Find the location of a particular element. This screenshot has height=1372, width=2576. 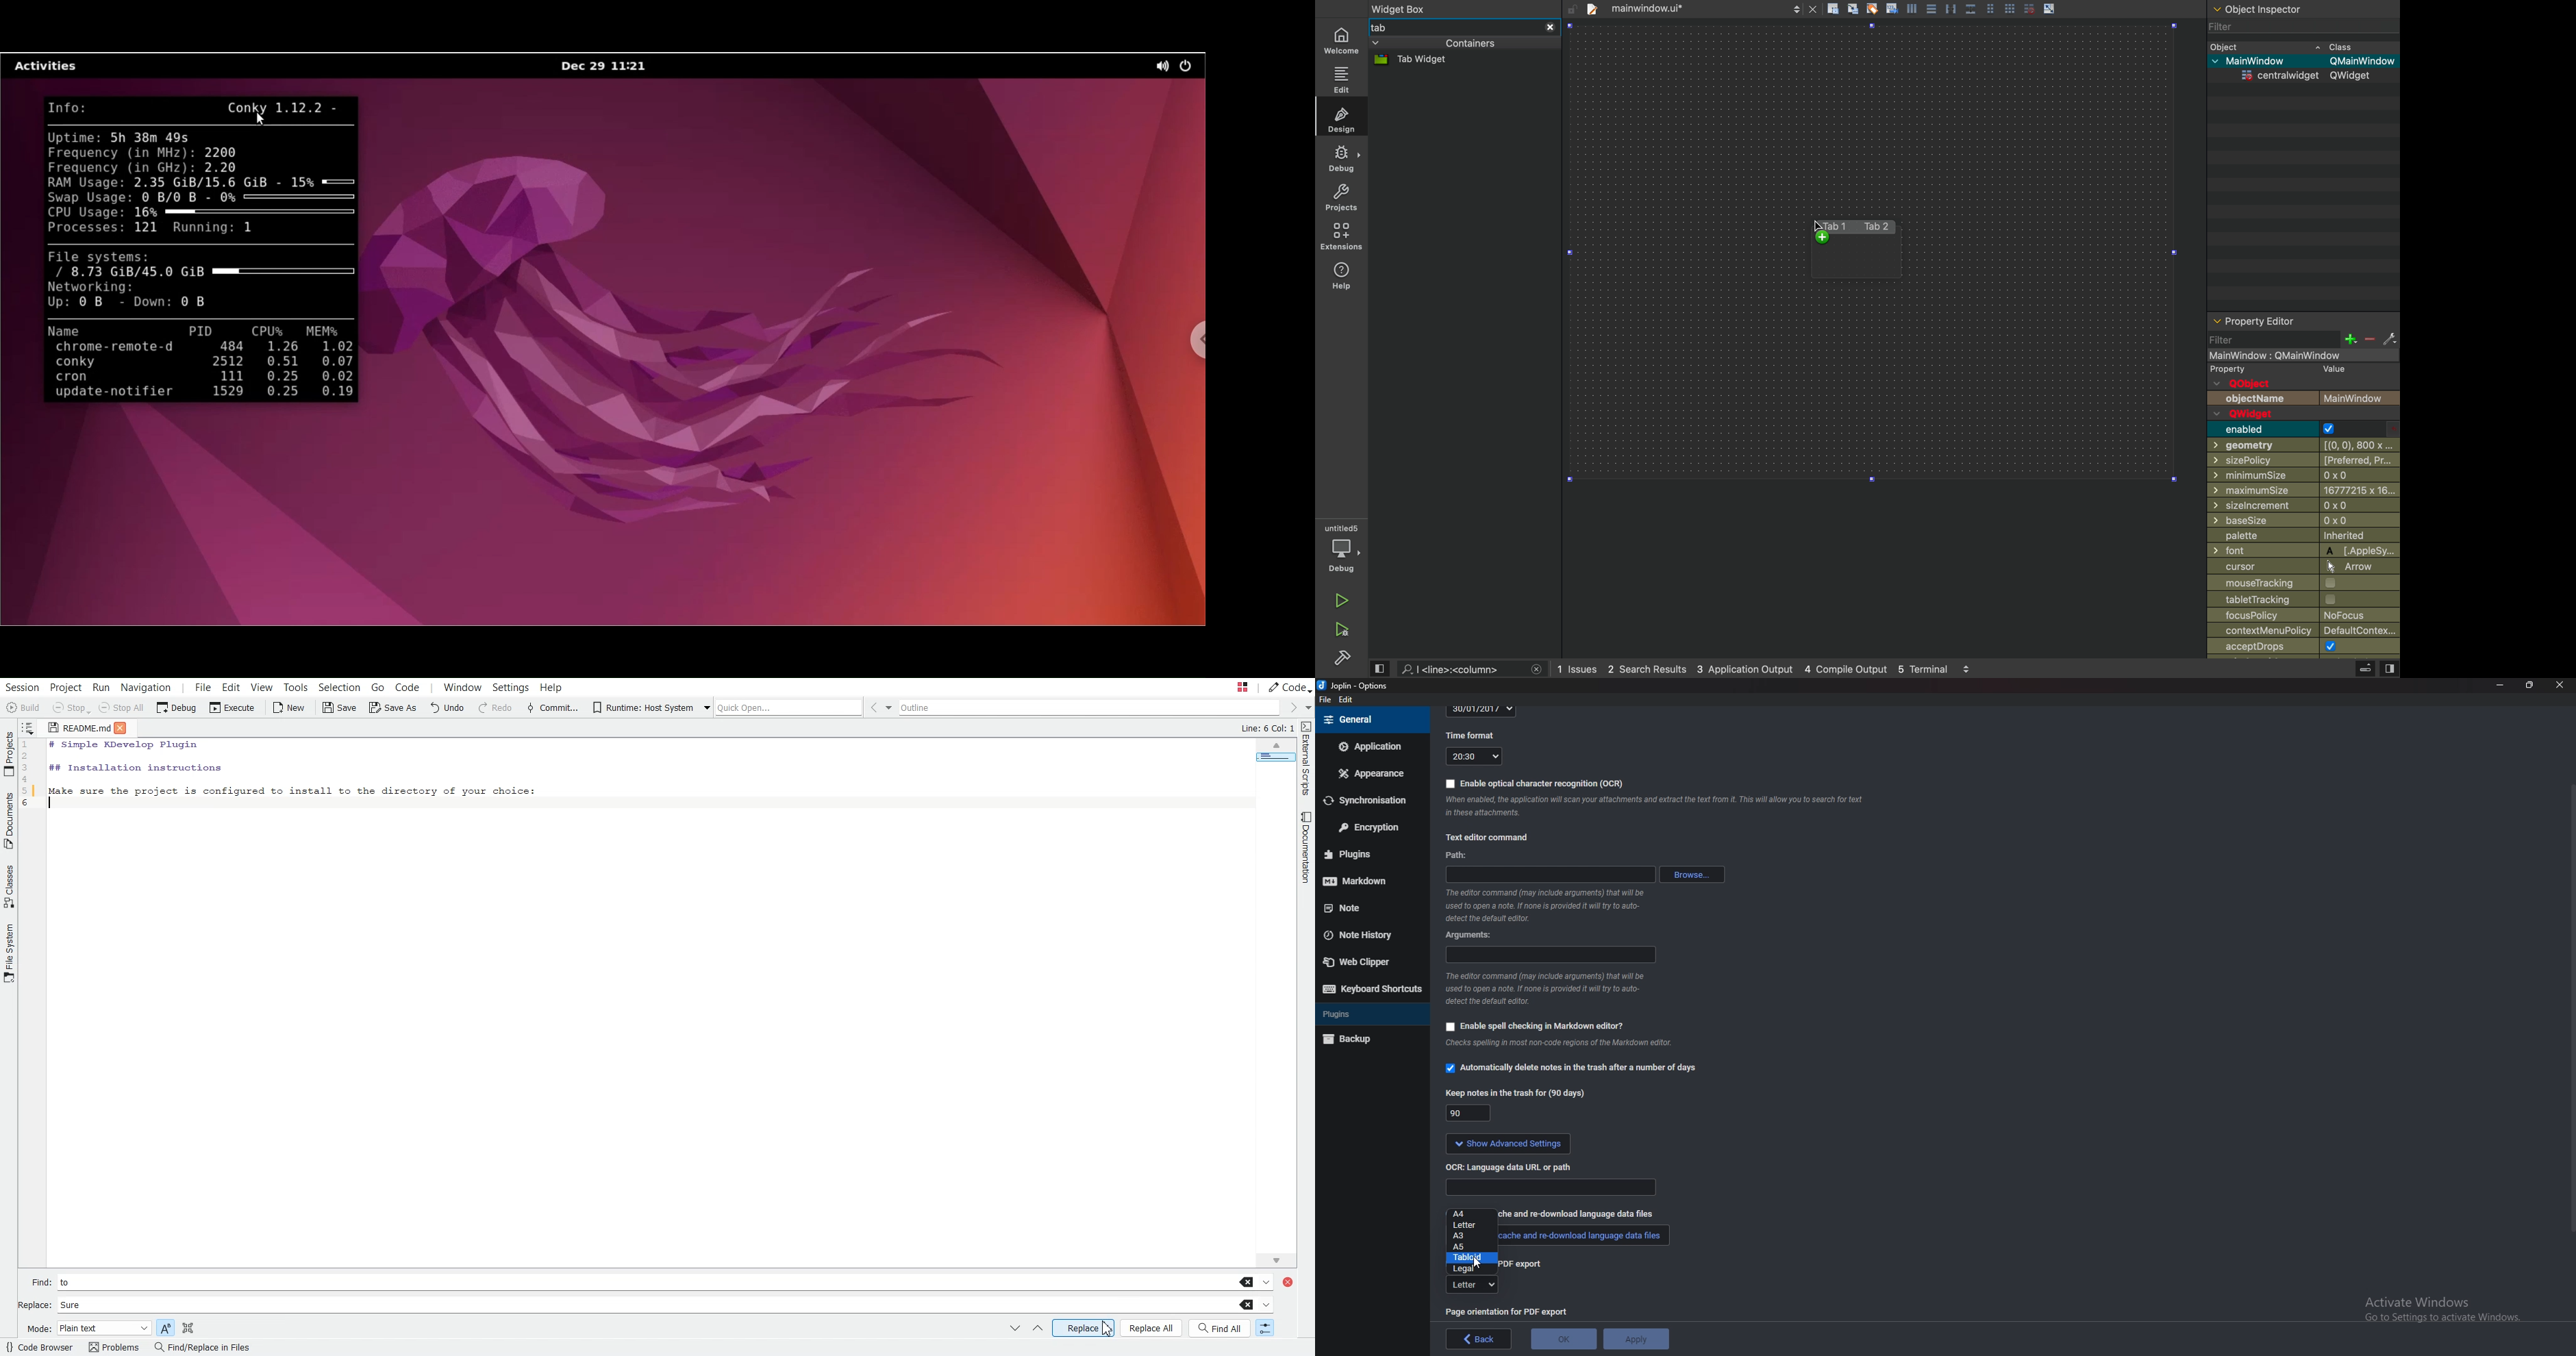

main window is located at coordinates (2300, 62).